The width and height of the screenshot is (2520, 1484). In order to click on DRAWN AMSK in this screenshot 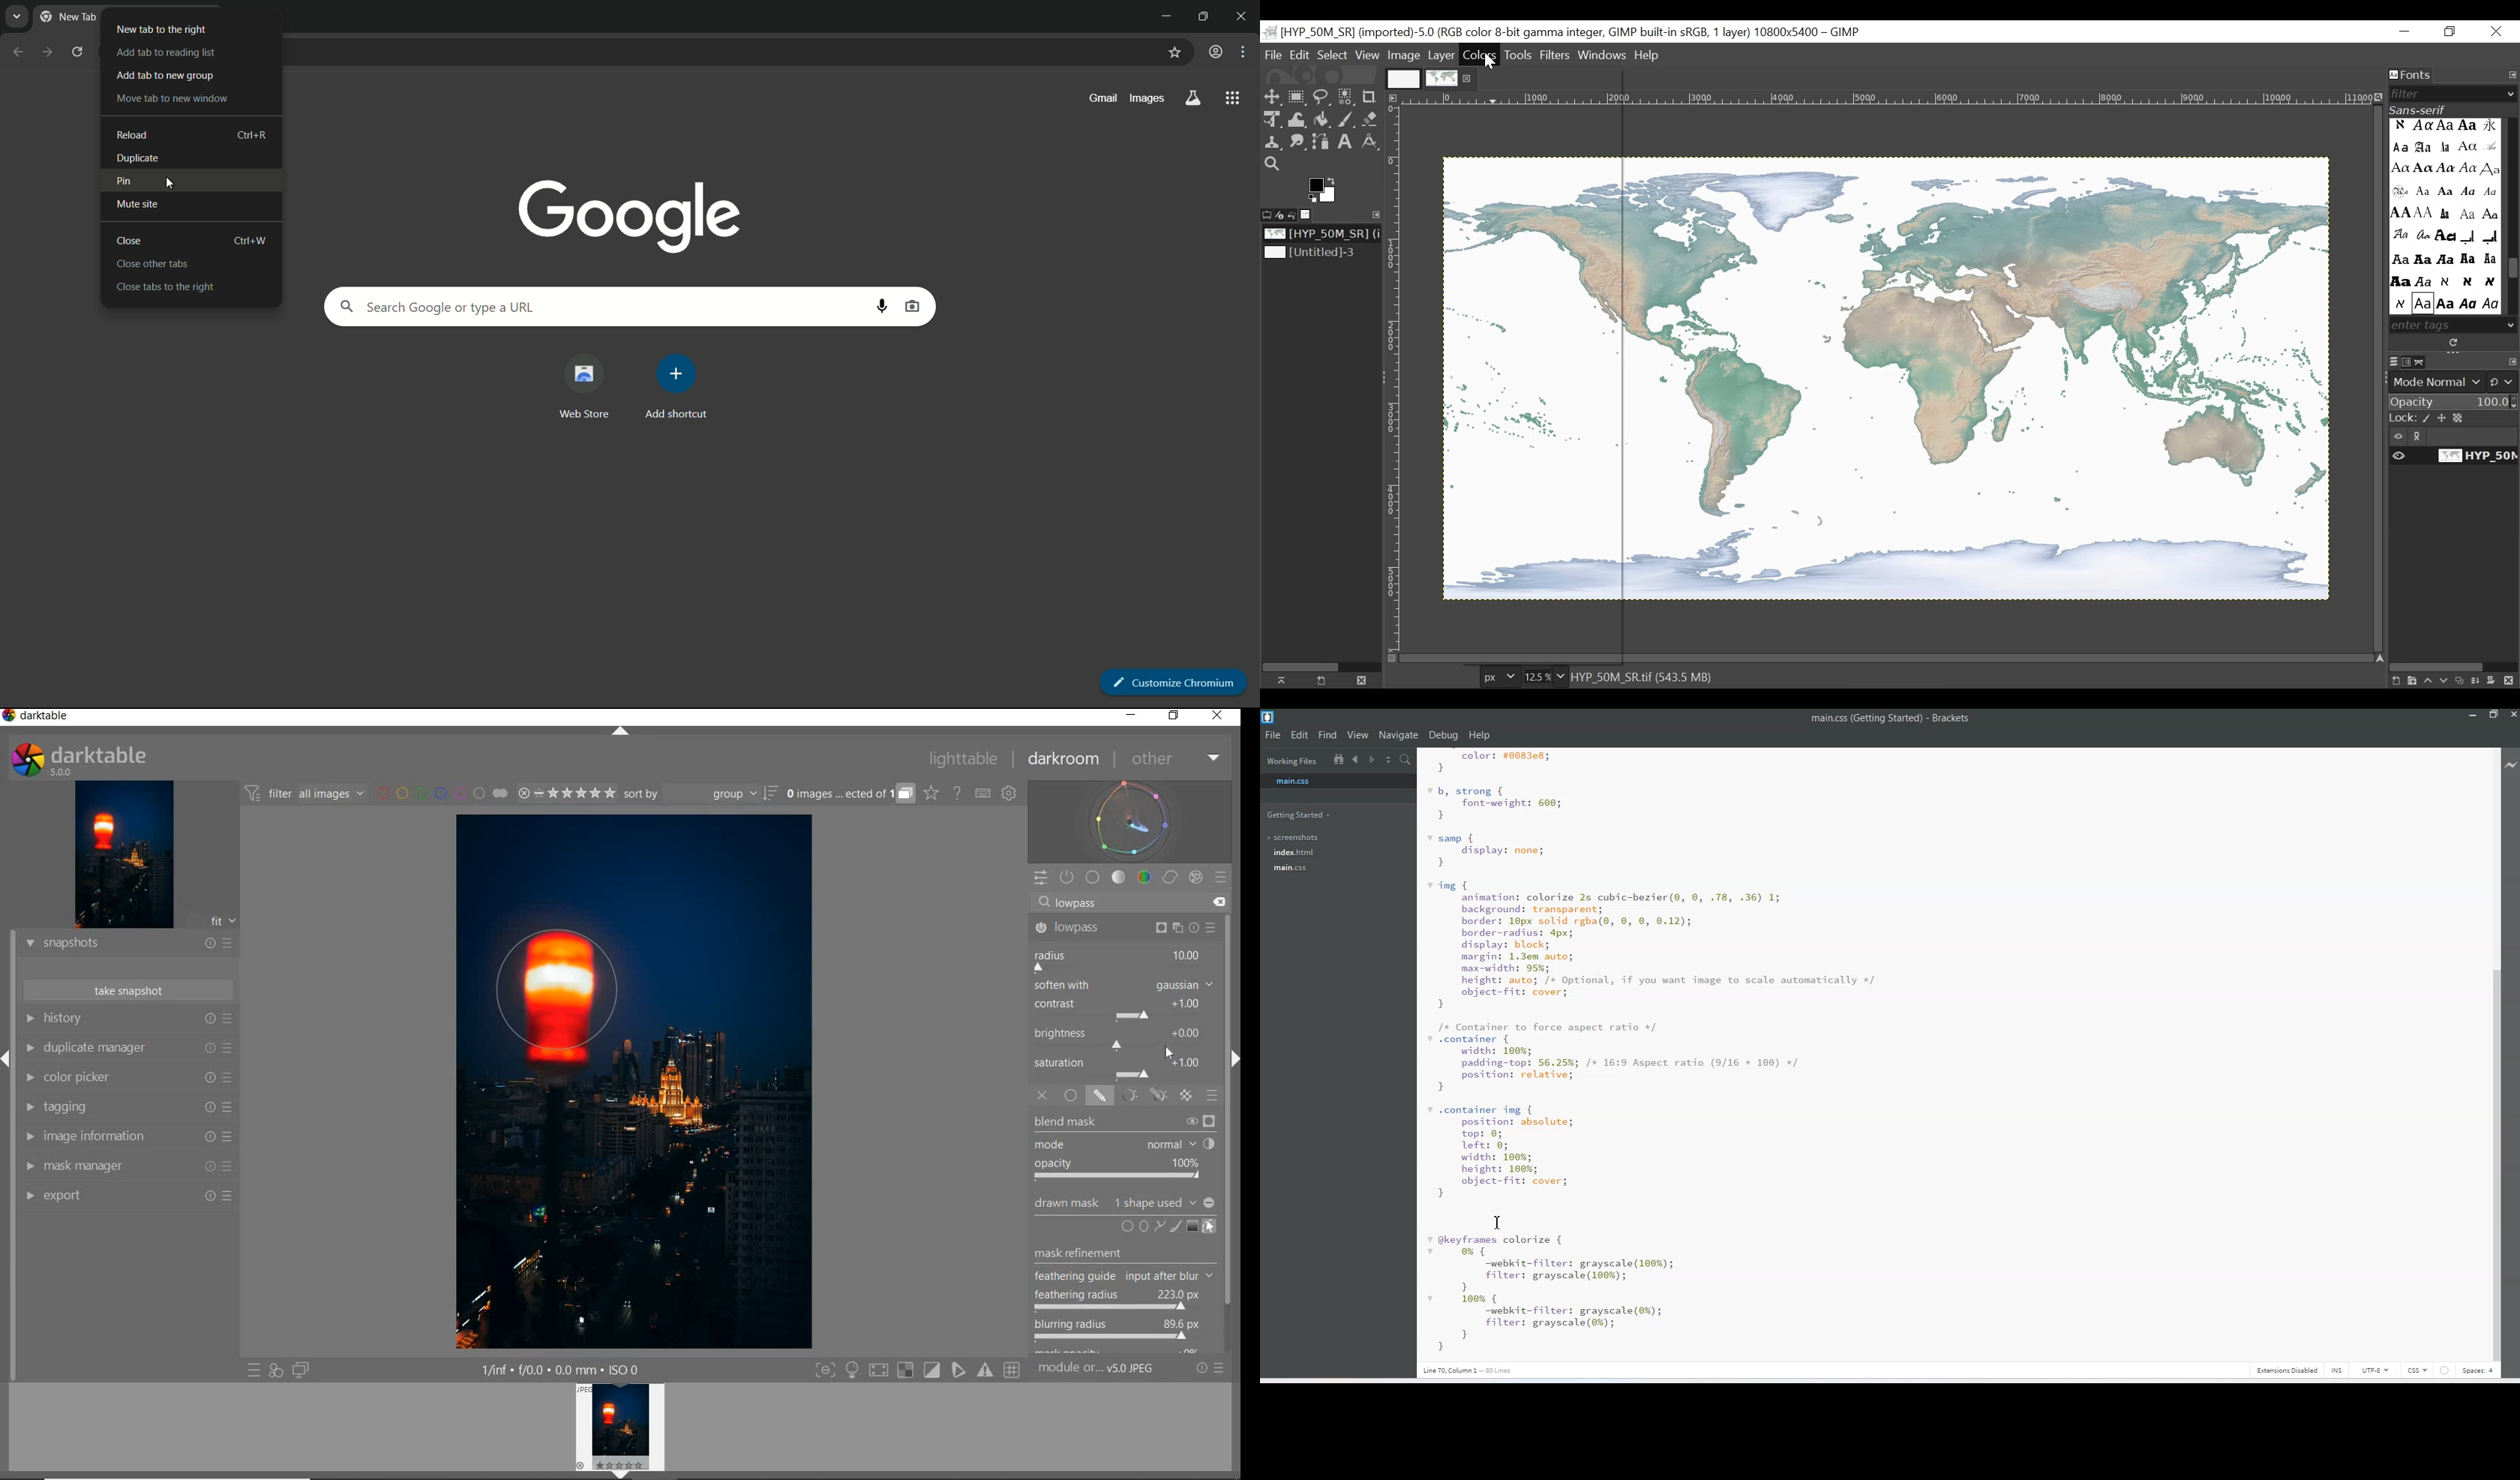, I will do `click(1123, 1201)`.